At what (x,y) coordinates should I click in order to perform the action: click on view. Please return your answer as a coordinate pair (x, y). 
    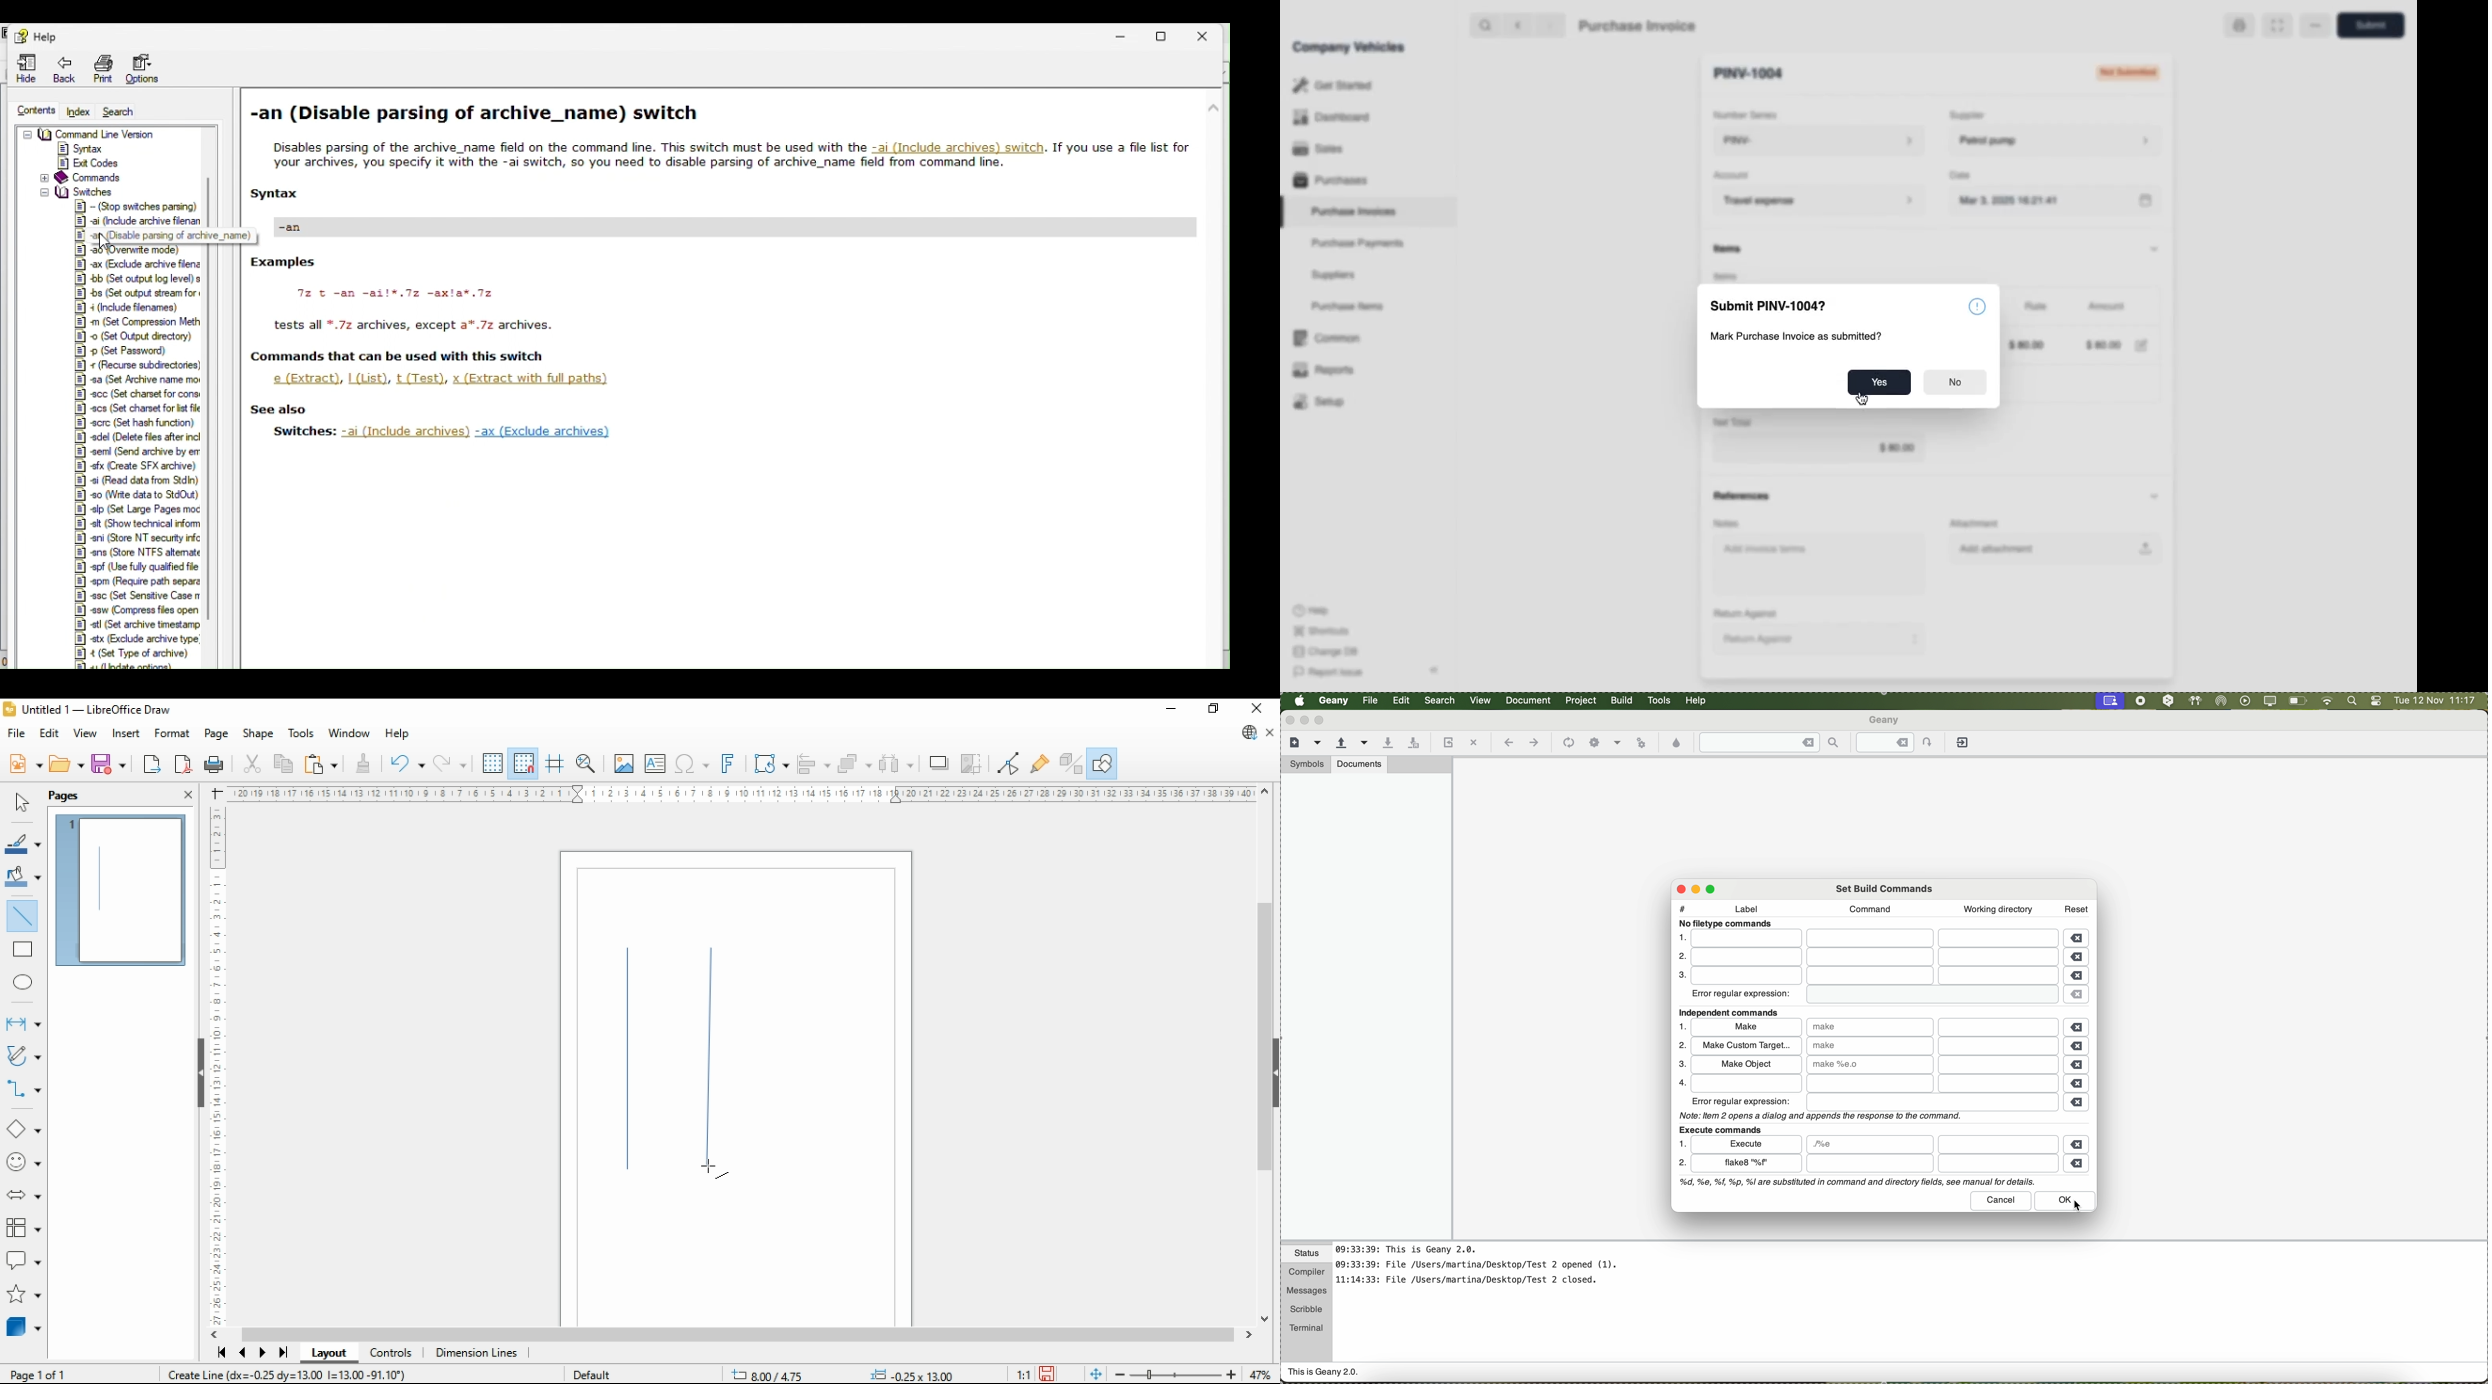
    Looking at the image, I should click on (86, 733).